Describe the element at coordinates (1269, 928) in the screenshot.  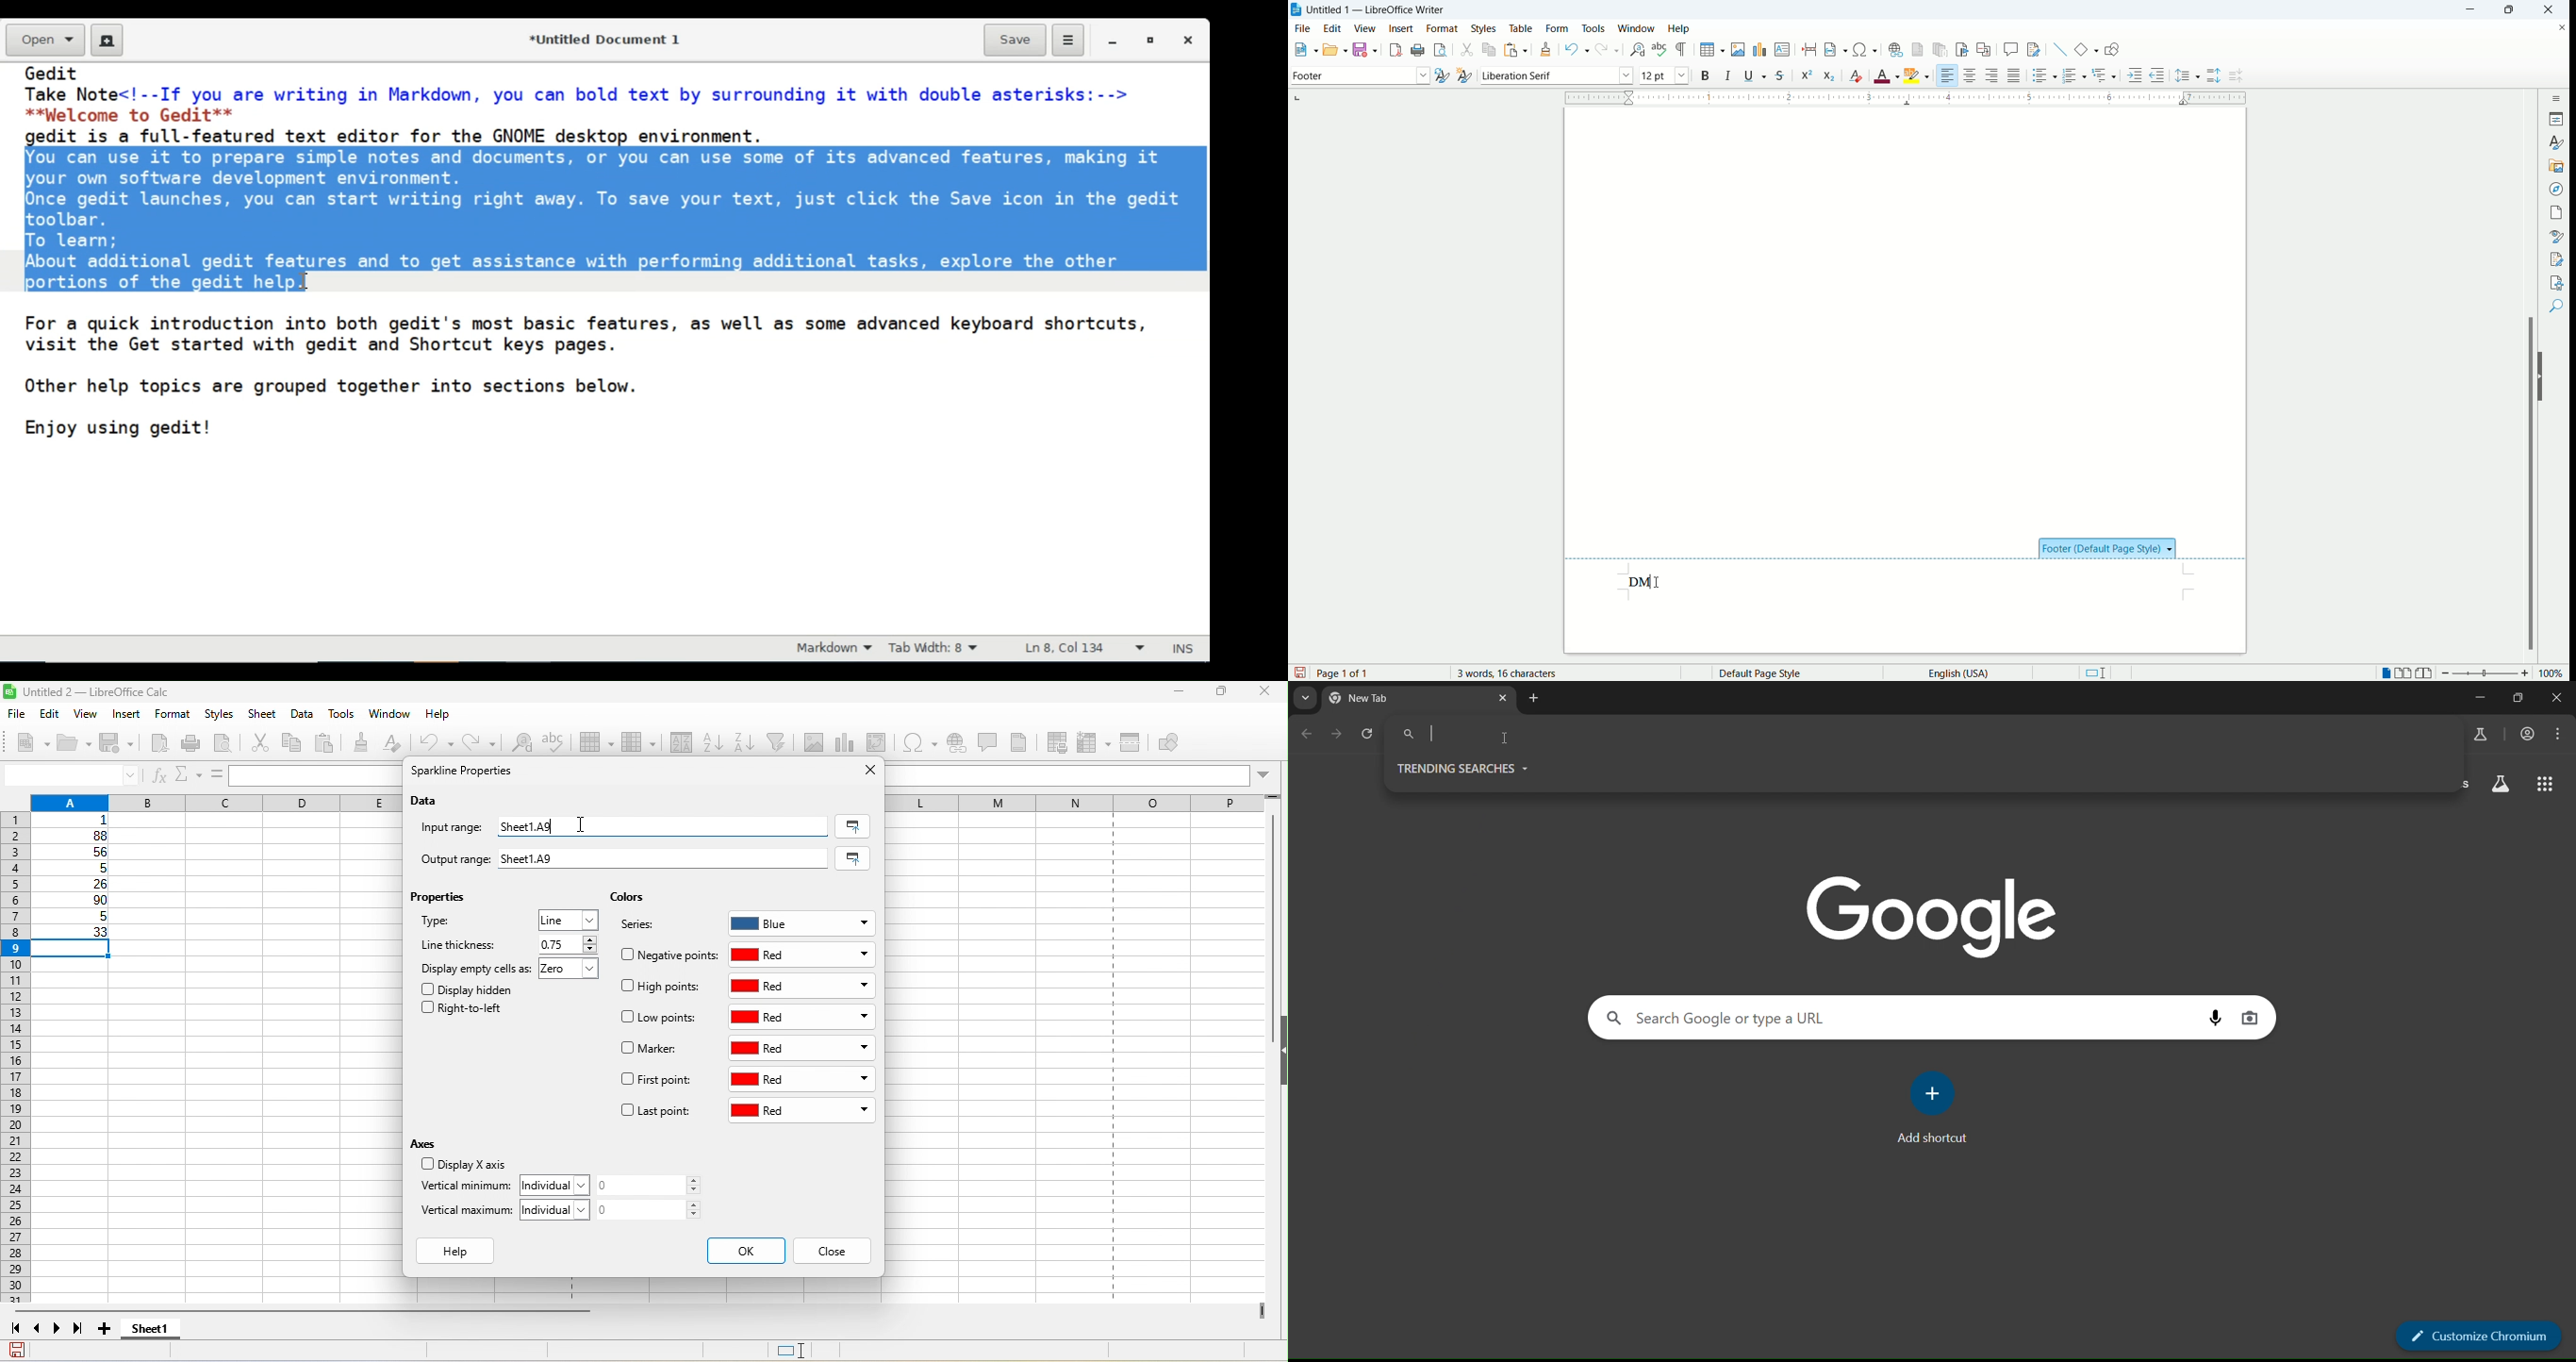
I see `vertical scroll bar` at that location.